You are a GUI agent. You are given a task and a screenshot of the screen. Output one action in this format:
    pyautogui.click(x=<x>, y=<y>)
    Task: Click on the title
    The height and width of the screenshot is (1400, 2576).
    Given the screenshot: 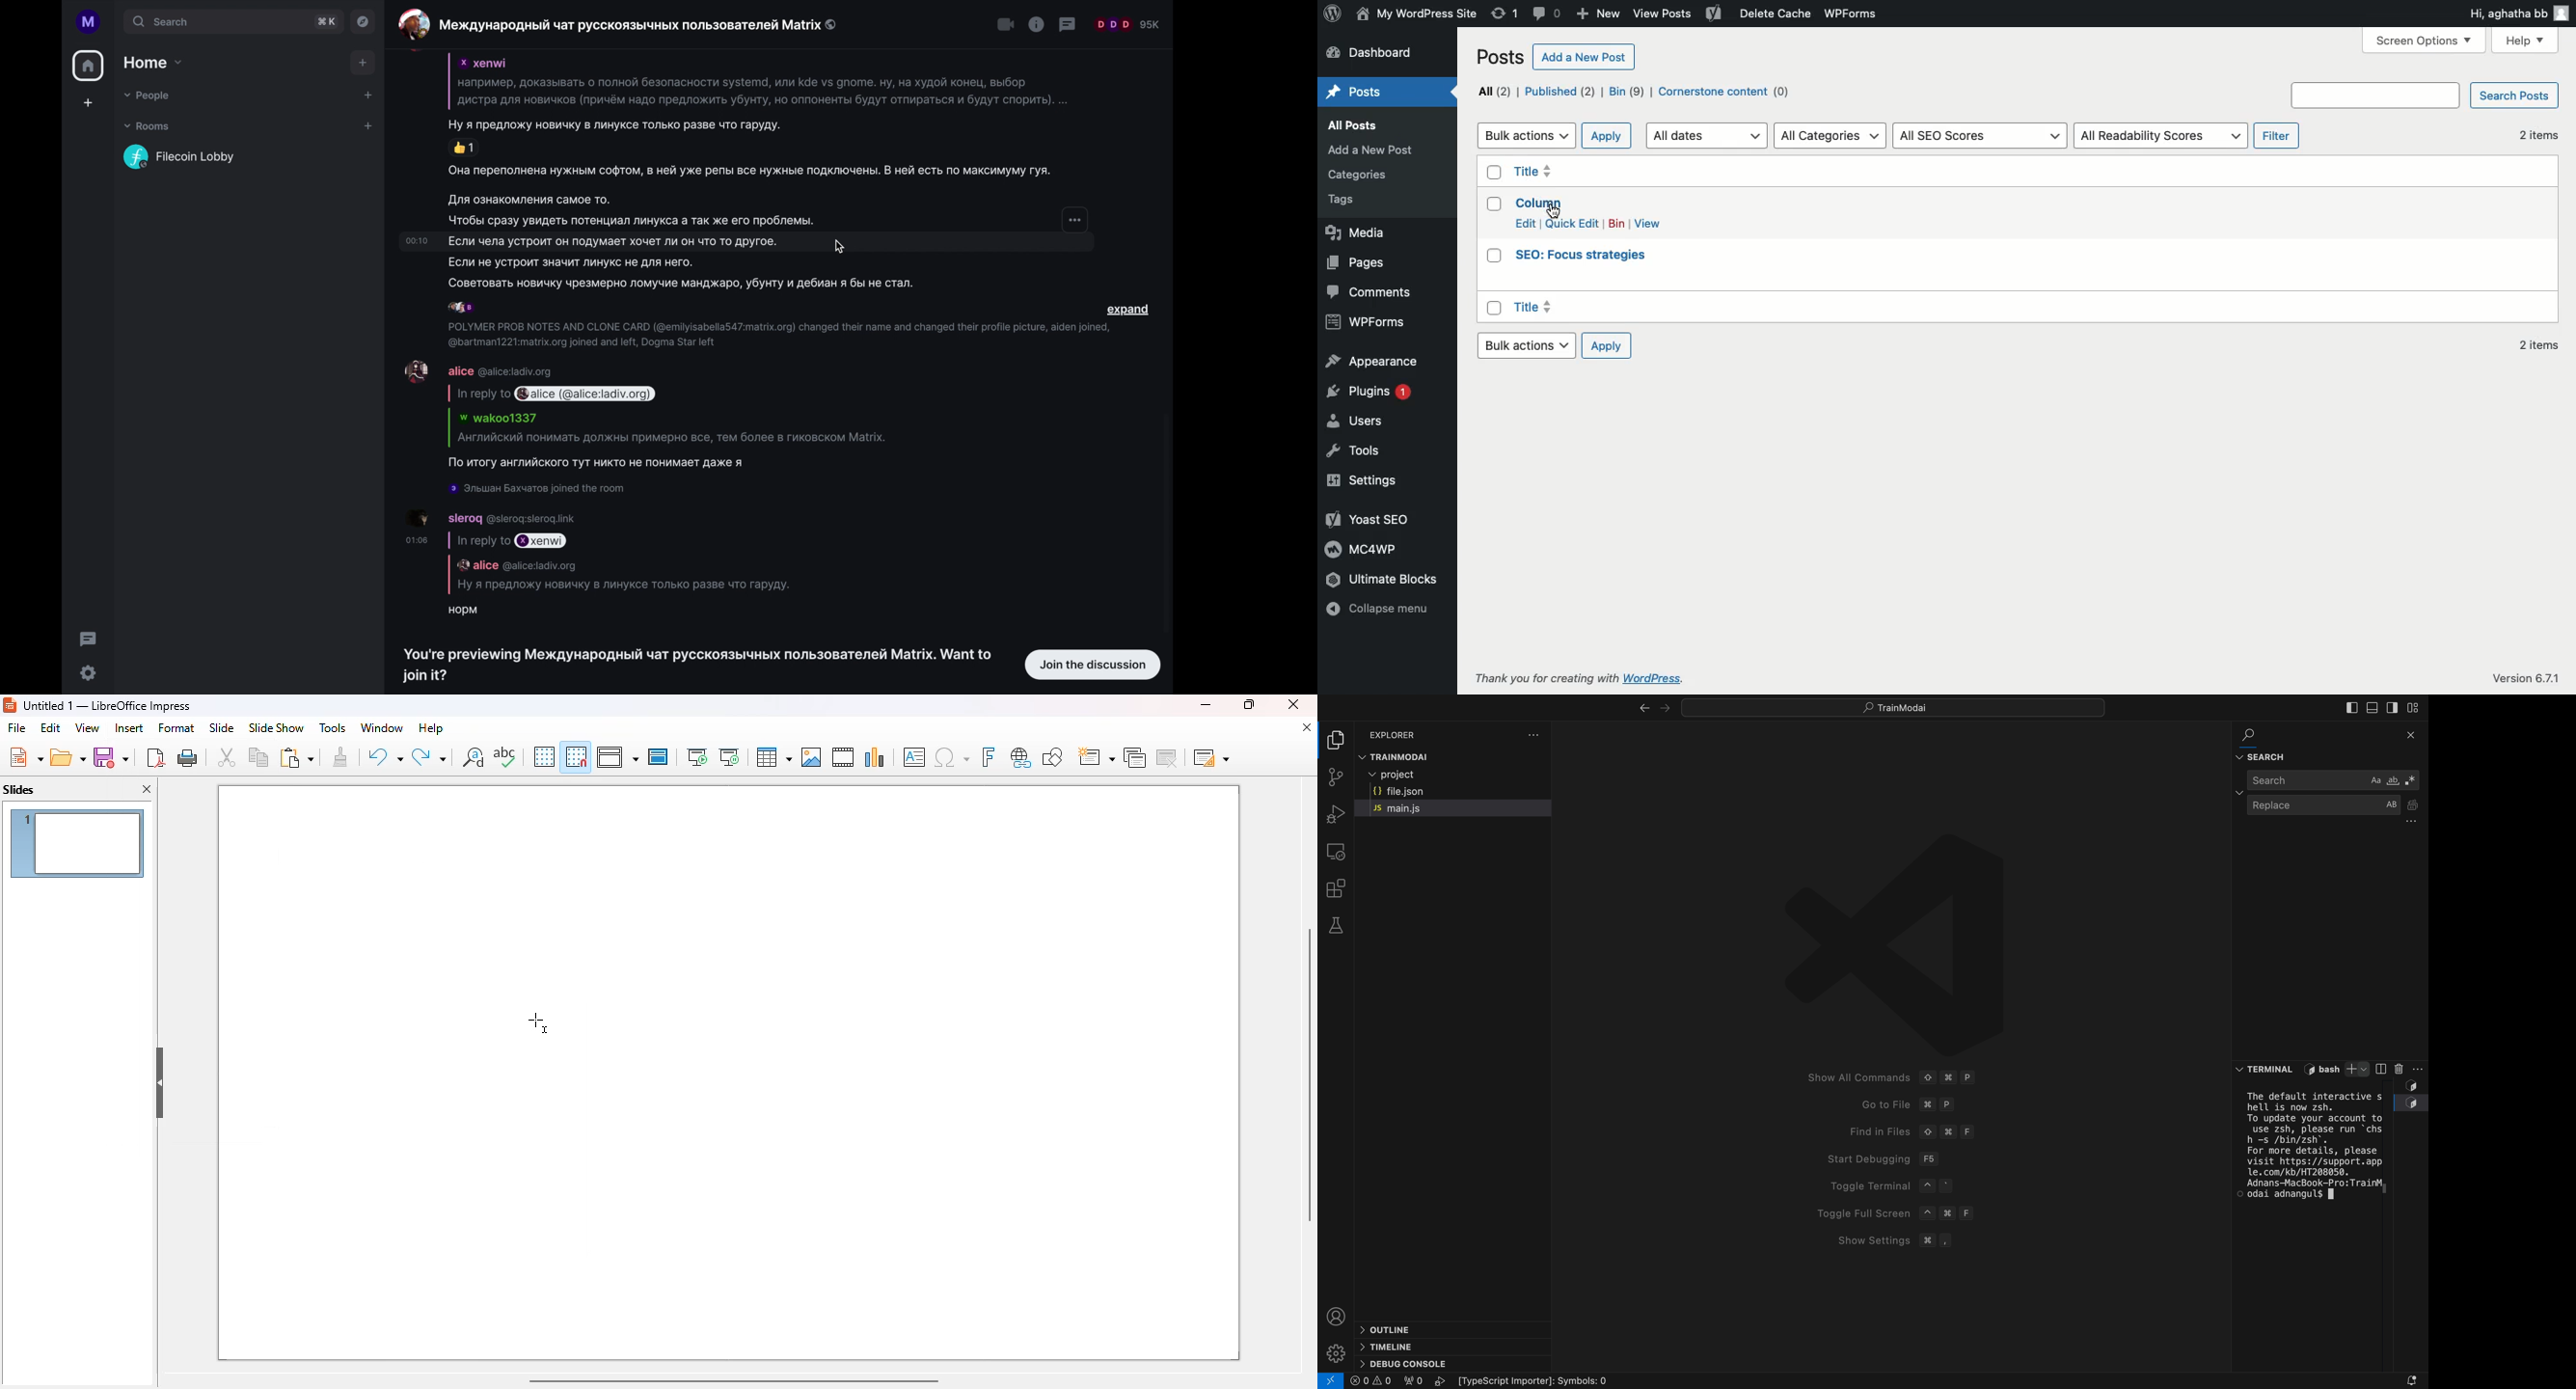 What is the action you would take?
    pyautogui.click(x=108, y=705)
    